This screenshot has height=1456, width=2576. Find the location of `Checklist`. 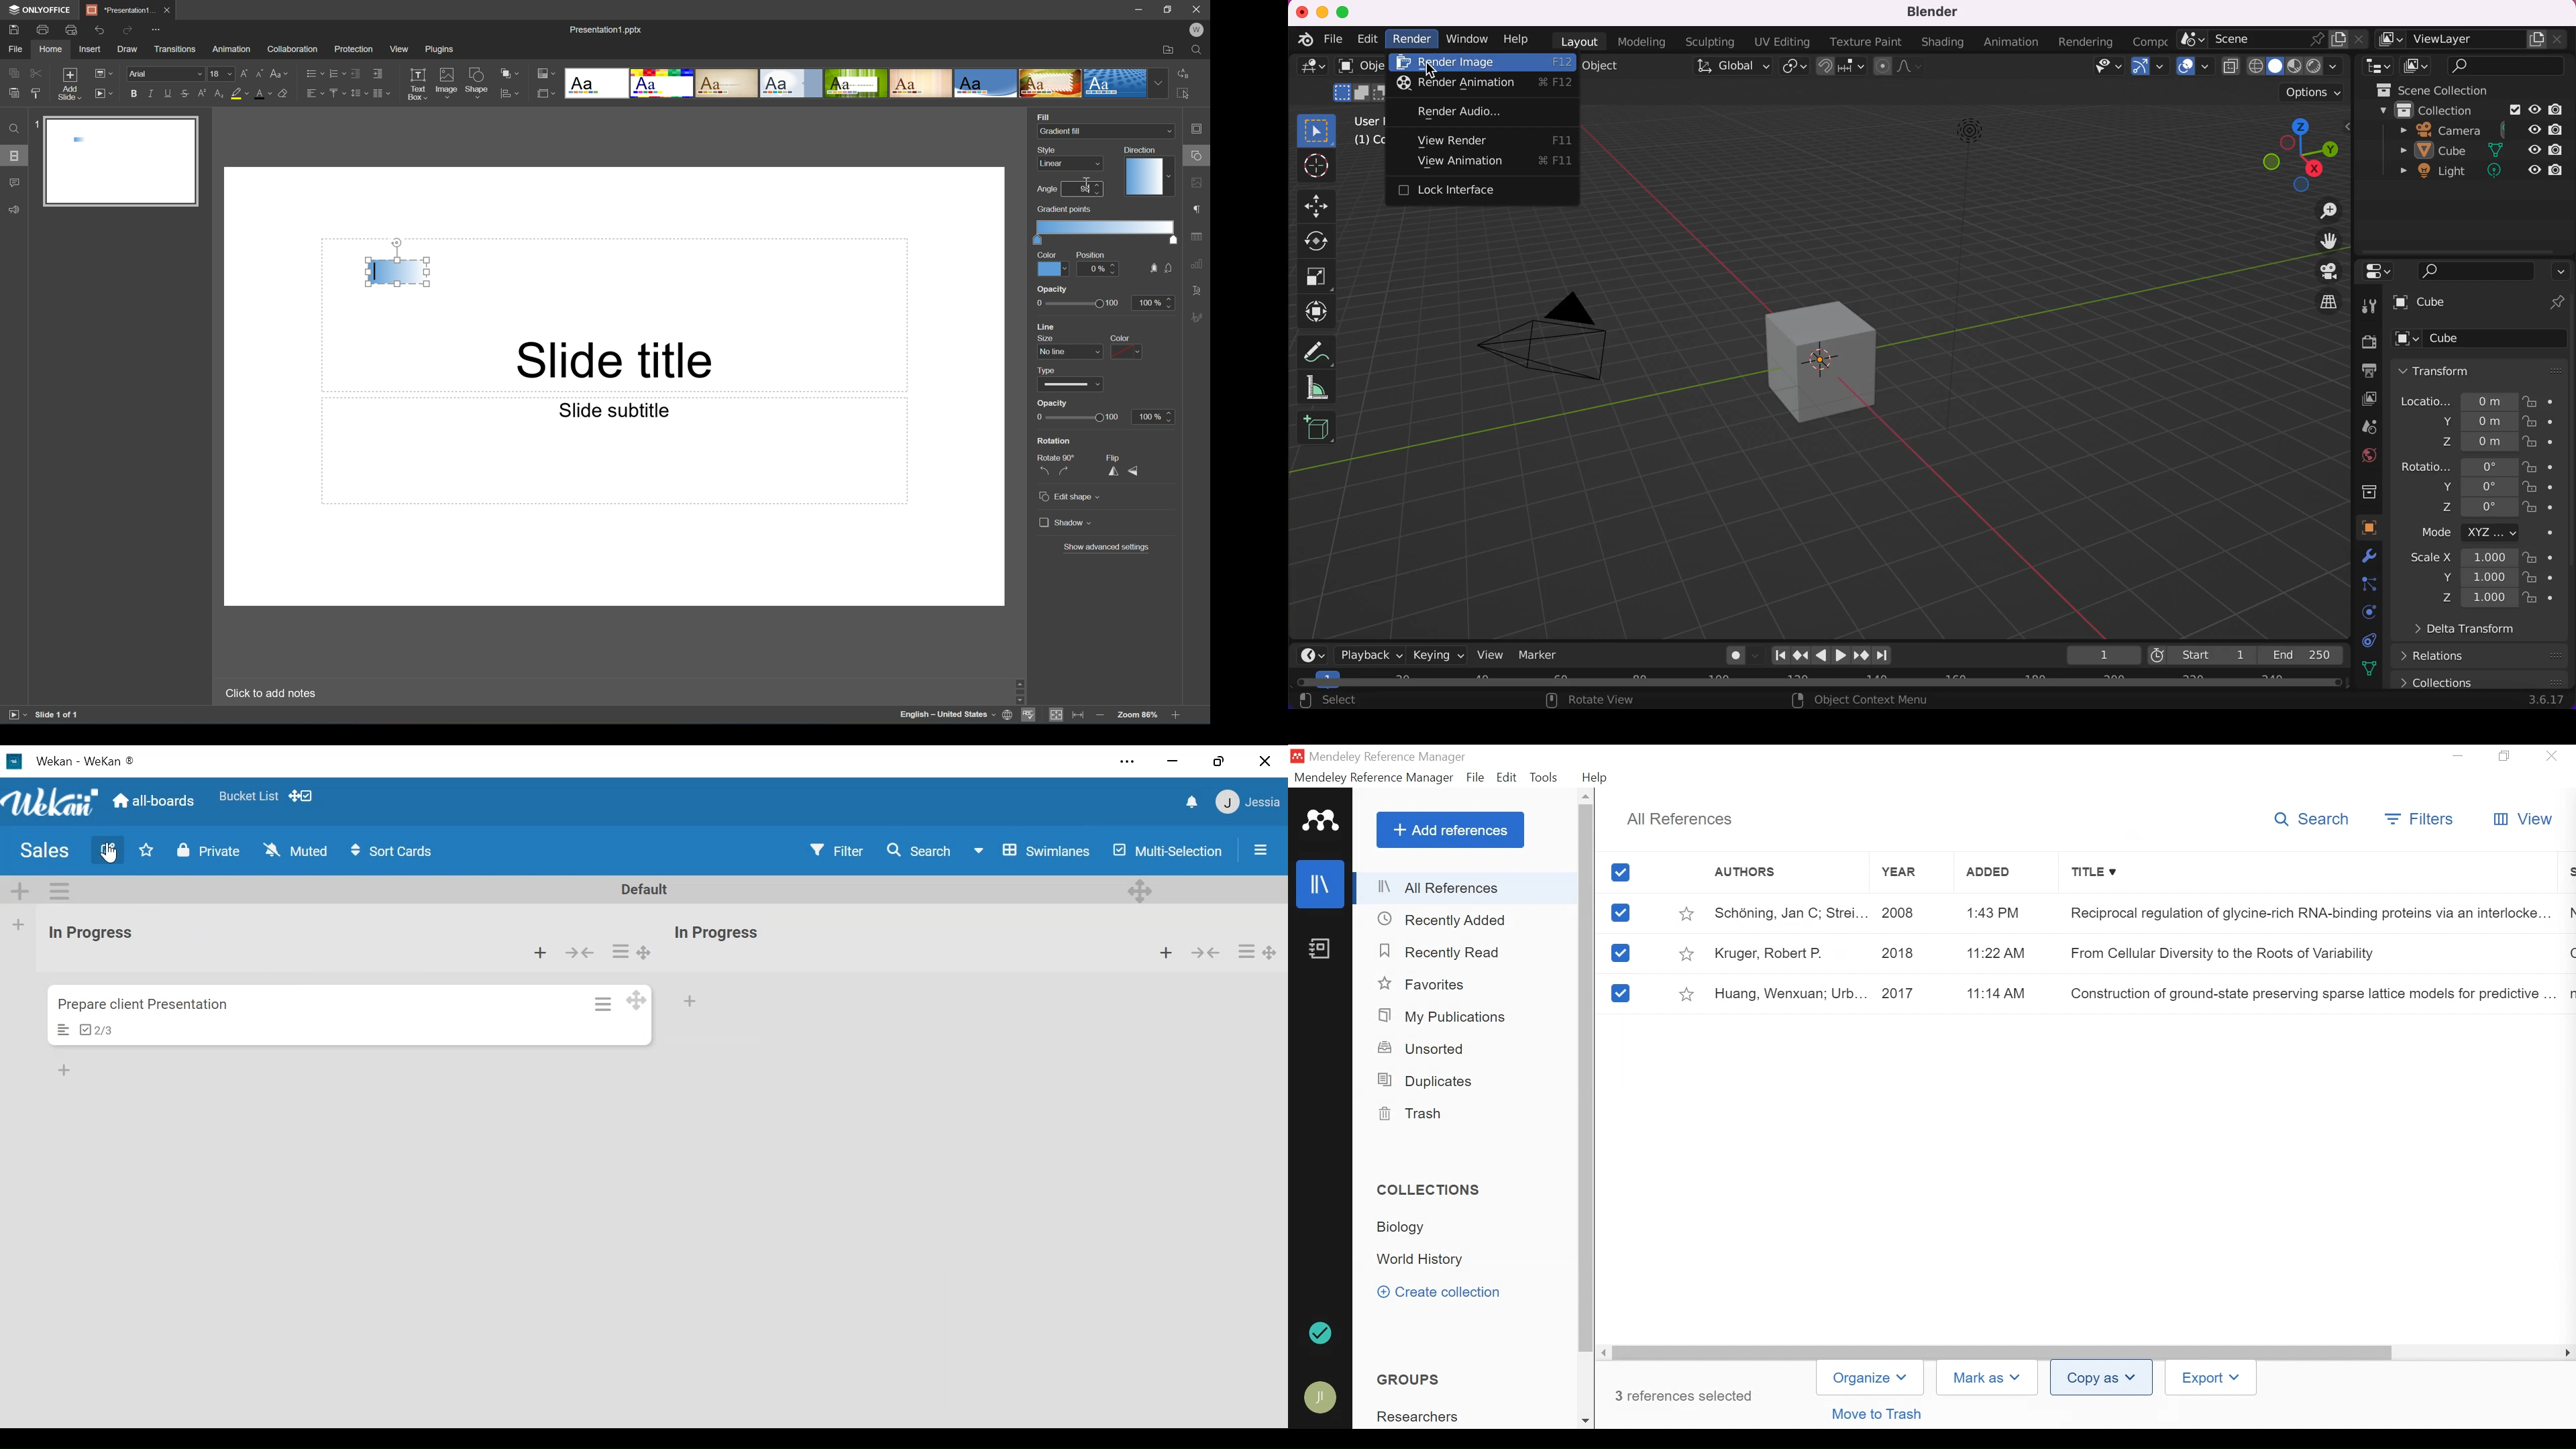

Checklist is located at coordinates (97, 1030).